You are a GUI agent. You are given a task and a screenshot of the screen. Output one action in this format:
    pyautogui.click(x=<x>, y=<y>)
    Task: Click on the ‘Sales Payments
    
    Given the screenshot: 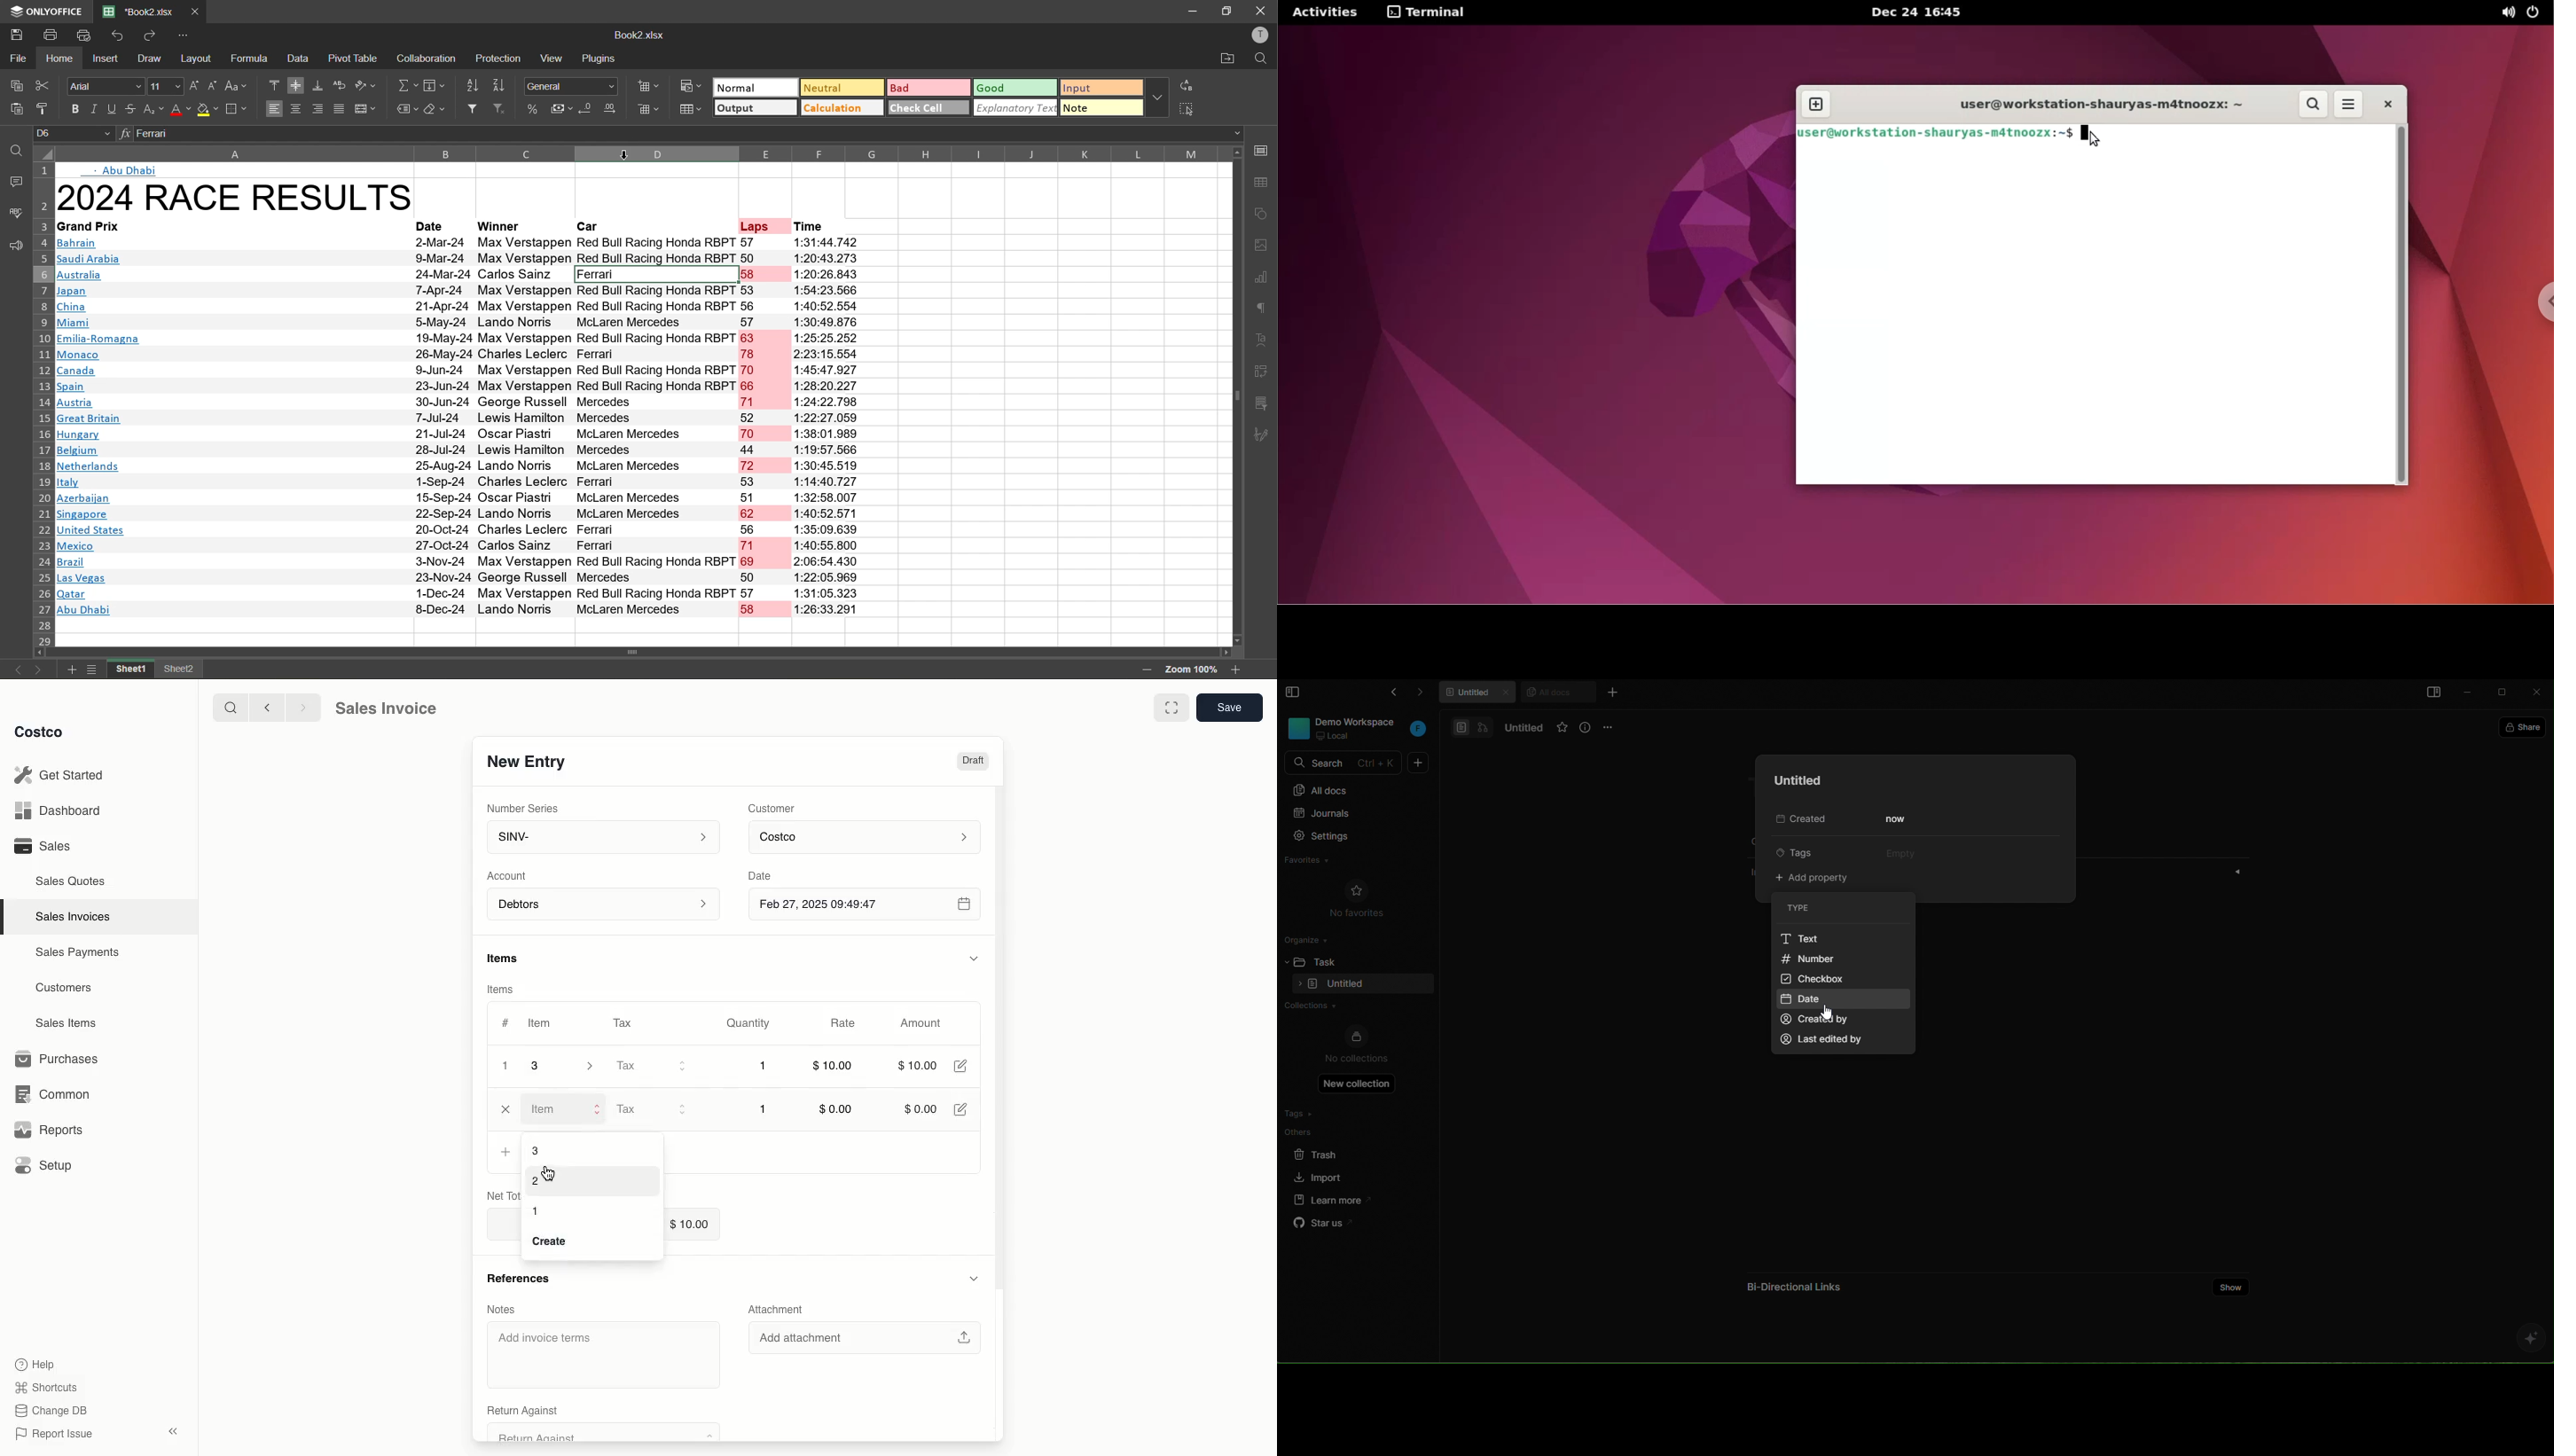 What is the action you would take?
    pyautogui.click(x=77, y=951)
    